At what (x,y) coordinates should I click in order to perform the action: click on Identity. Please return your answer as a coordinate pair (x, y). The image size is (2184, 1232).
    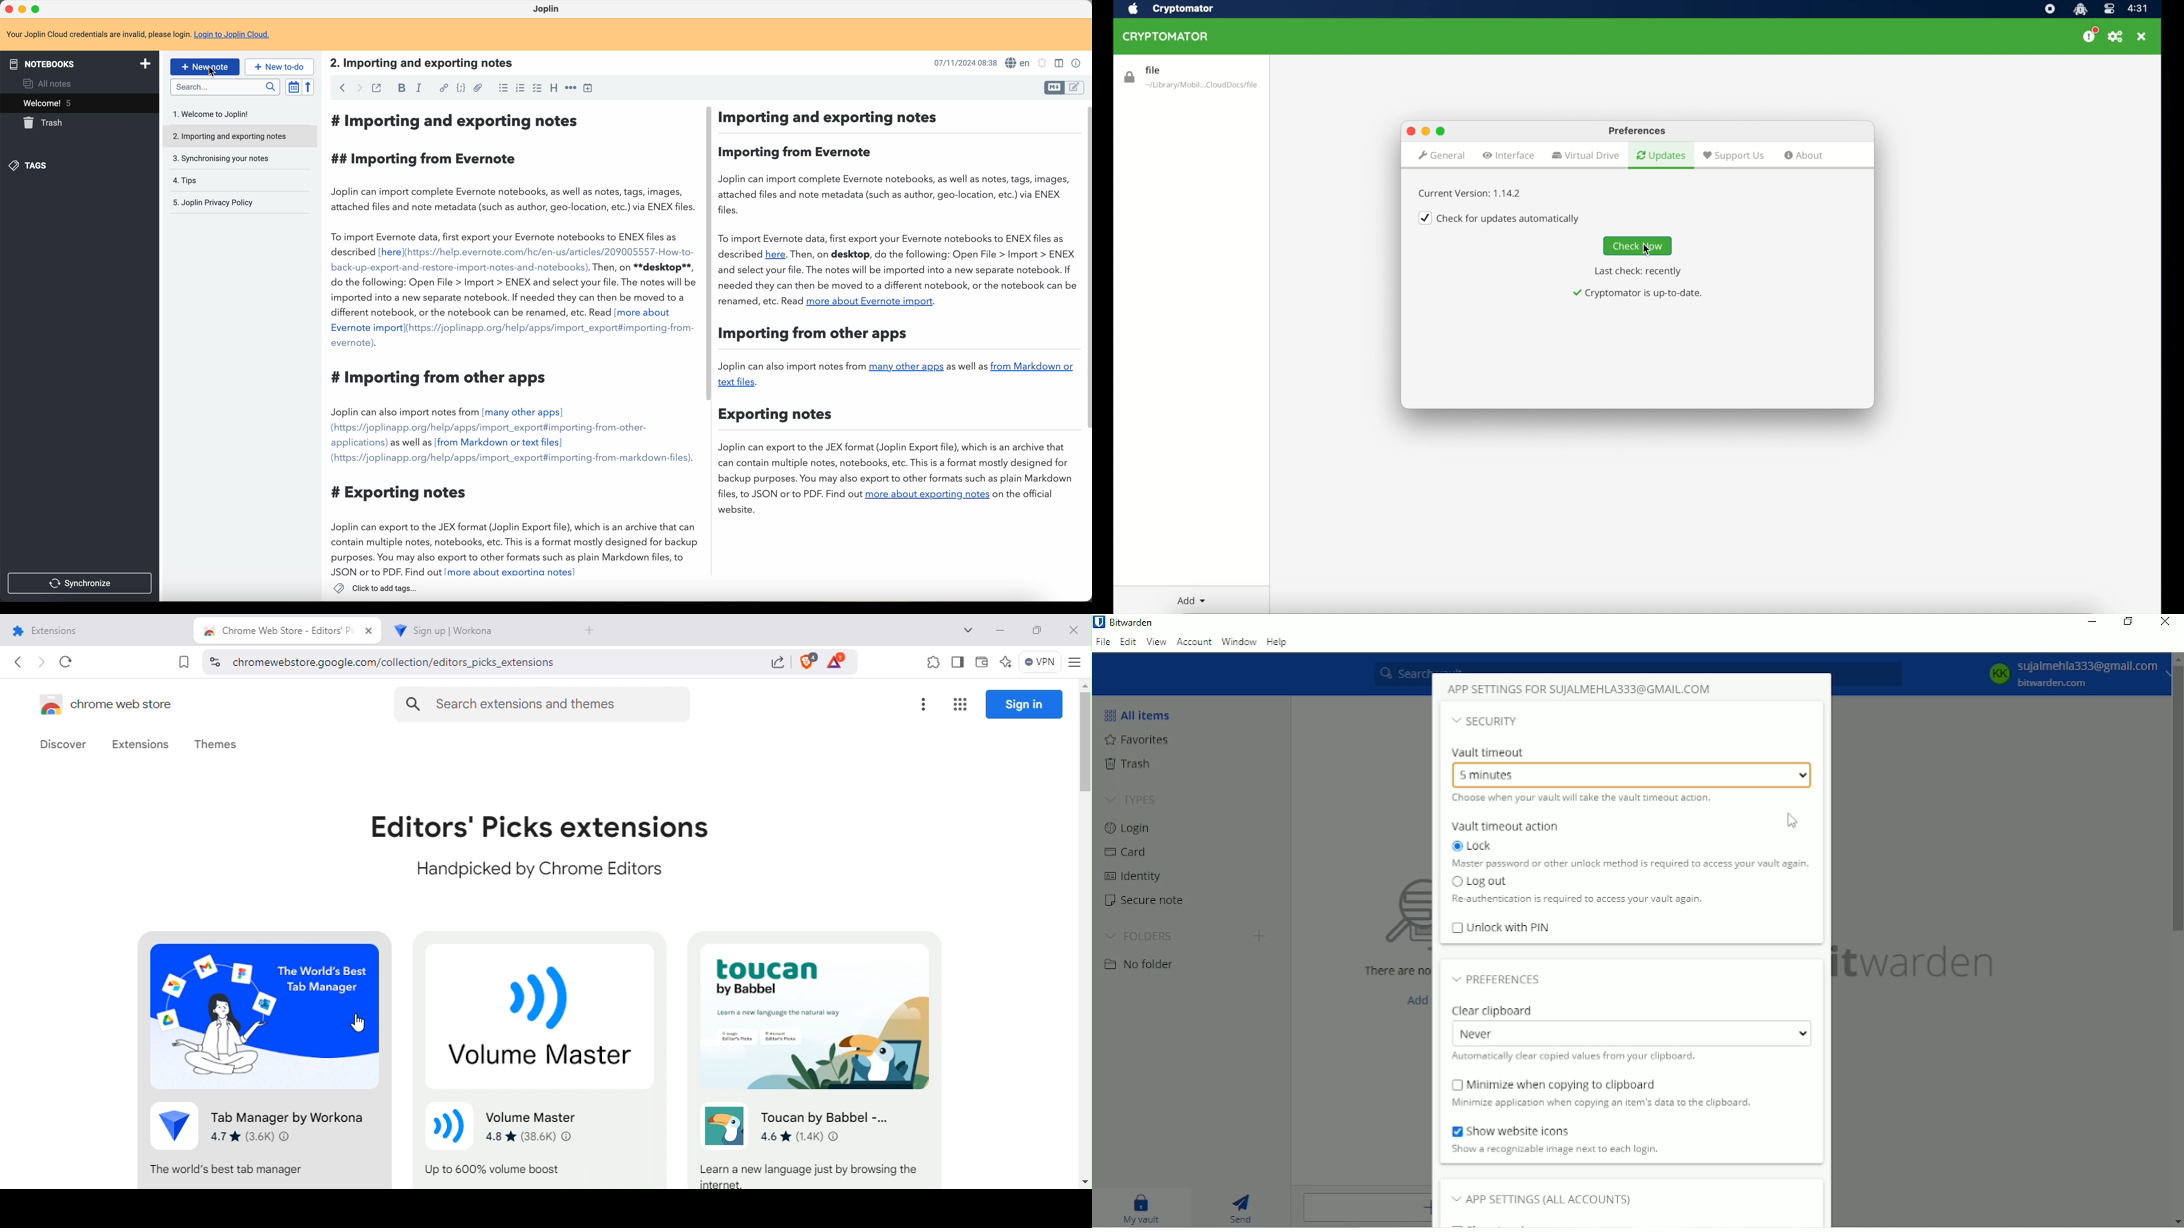
    Looking at the image, I should click on (1135, 877).